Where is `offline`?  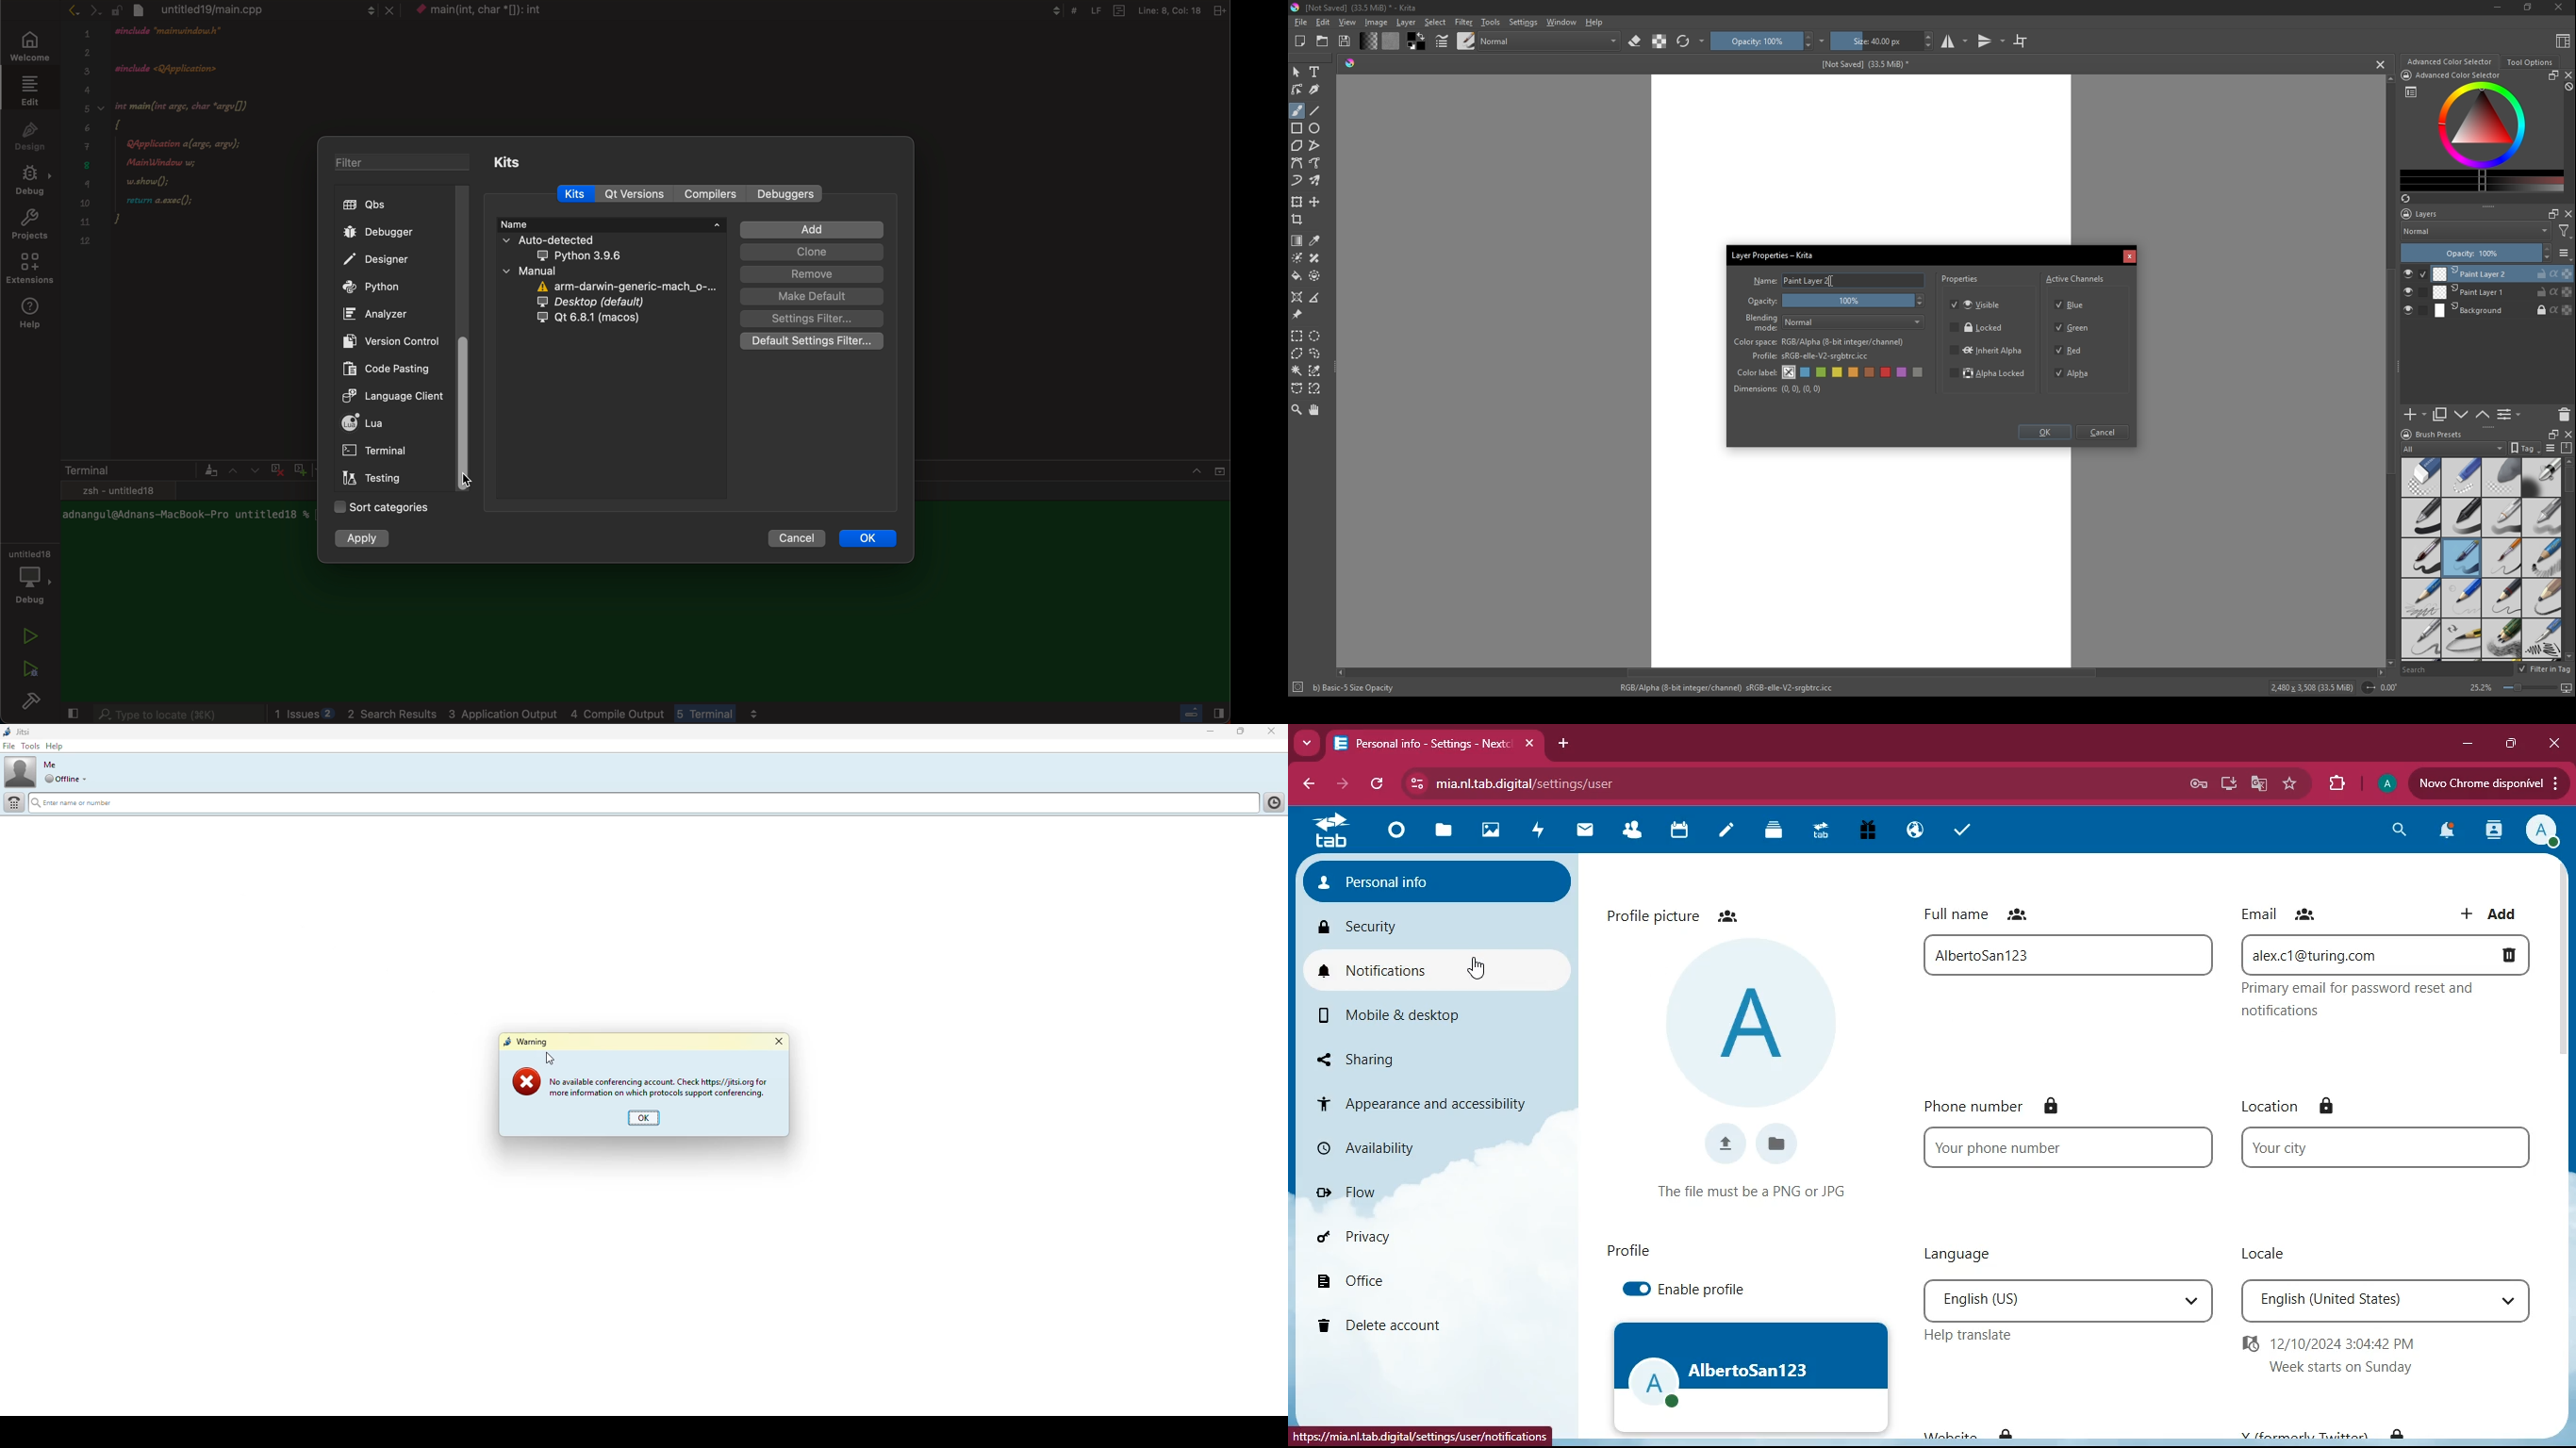 offline is located at coordinates (89, 778).